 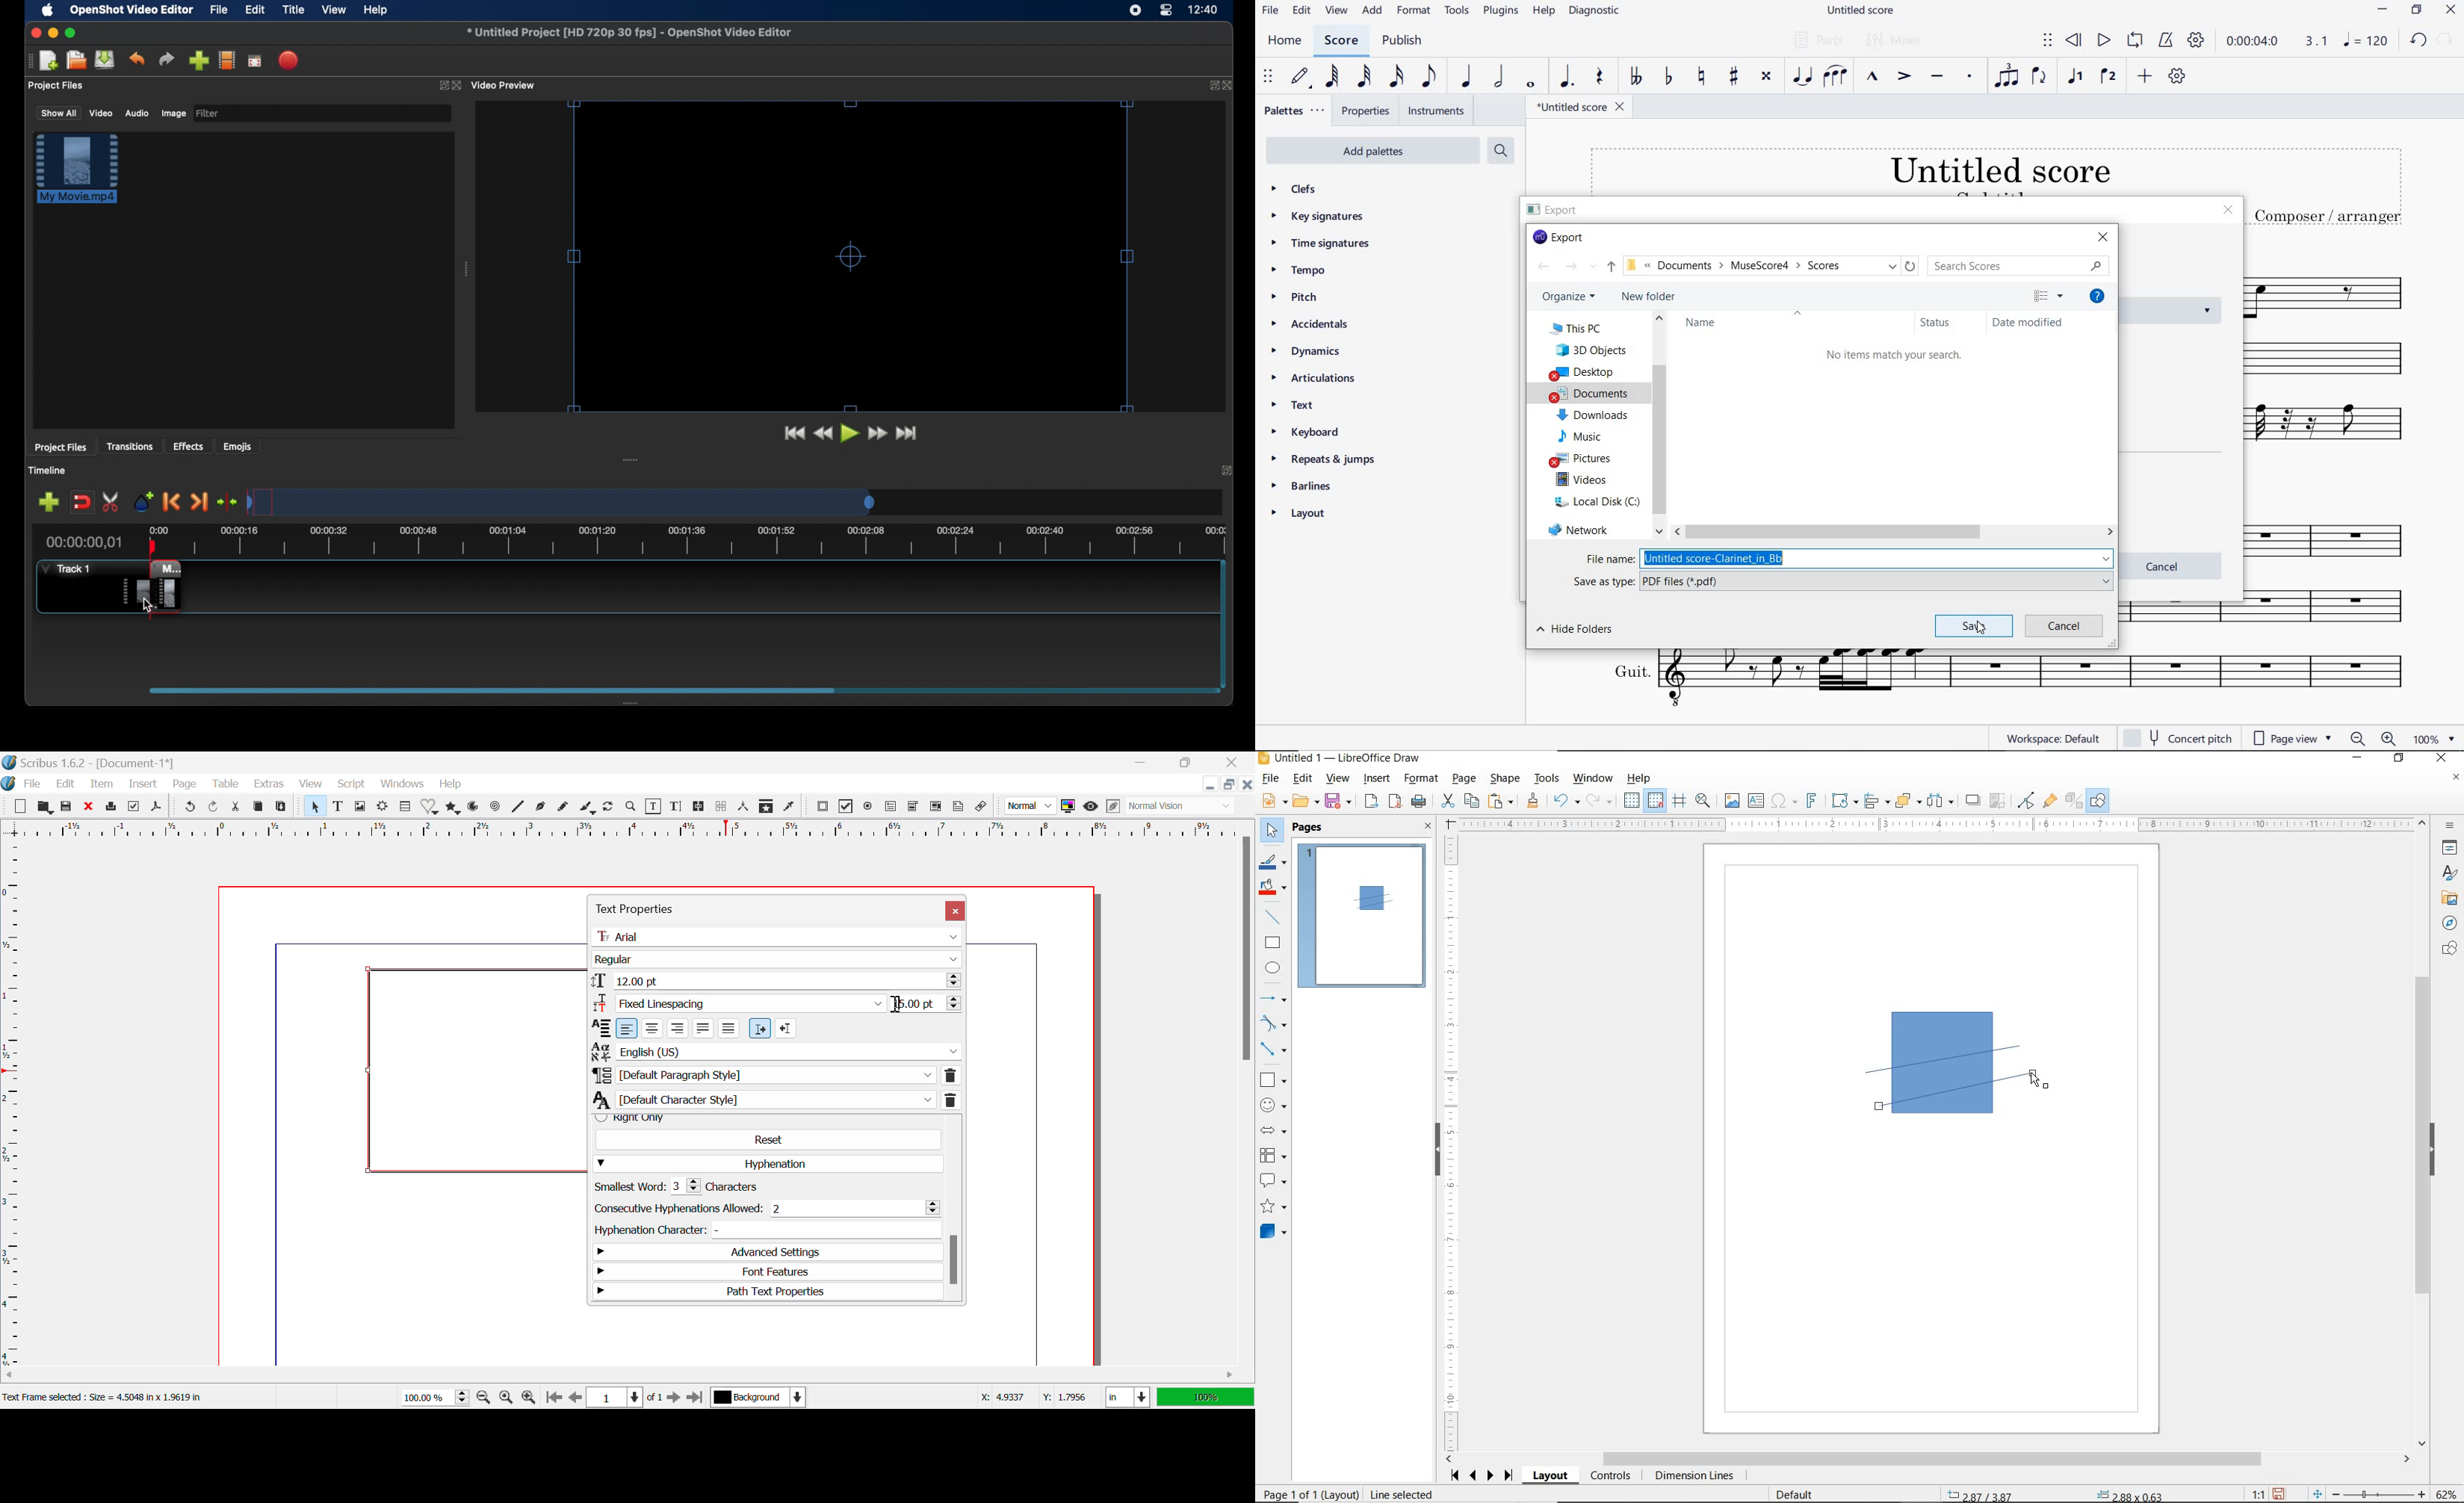 I want to click on Zoom In, so click(x=528, y=1398).